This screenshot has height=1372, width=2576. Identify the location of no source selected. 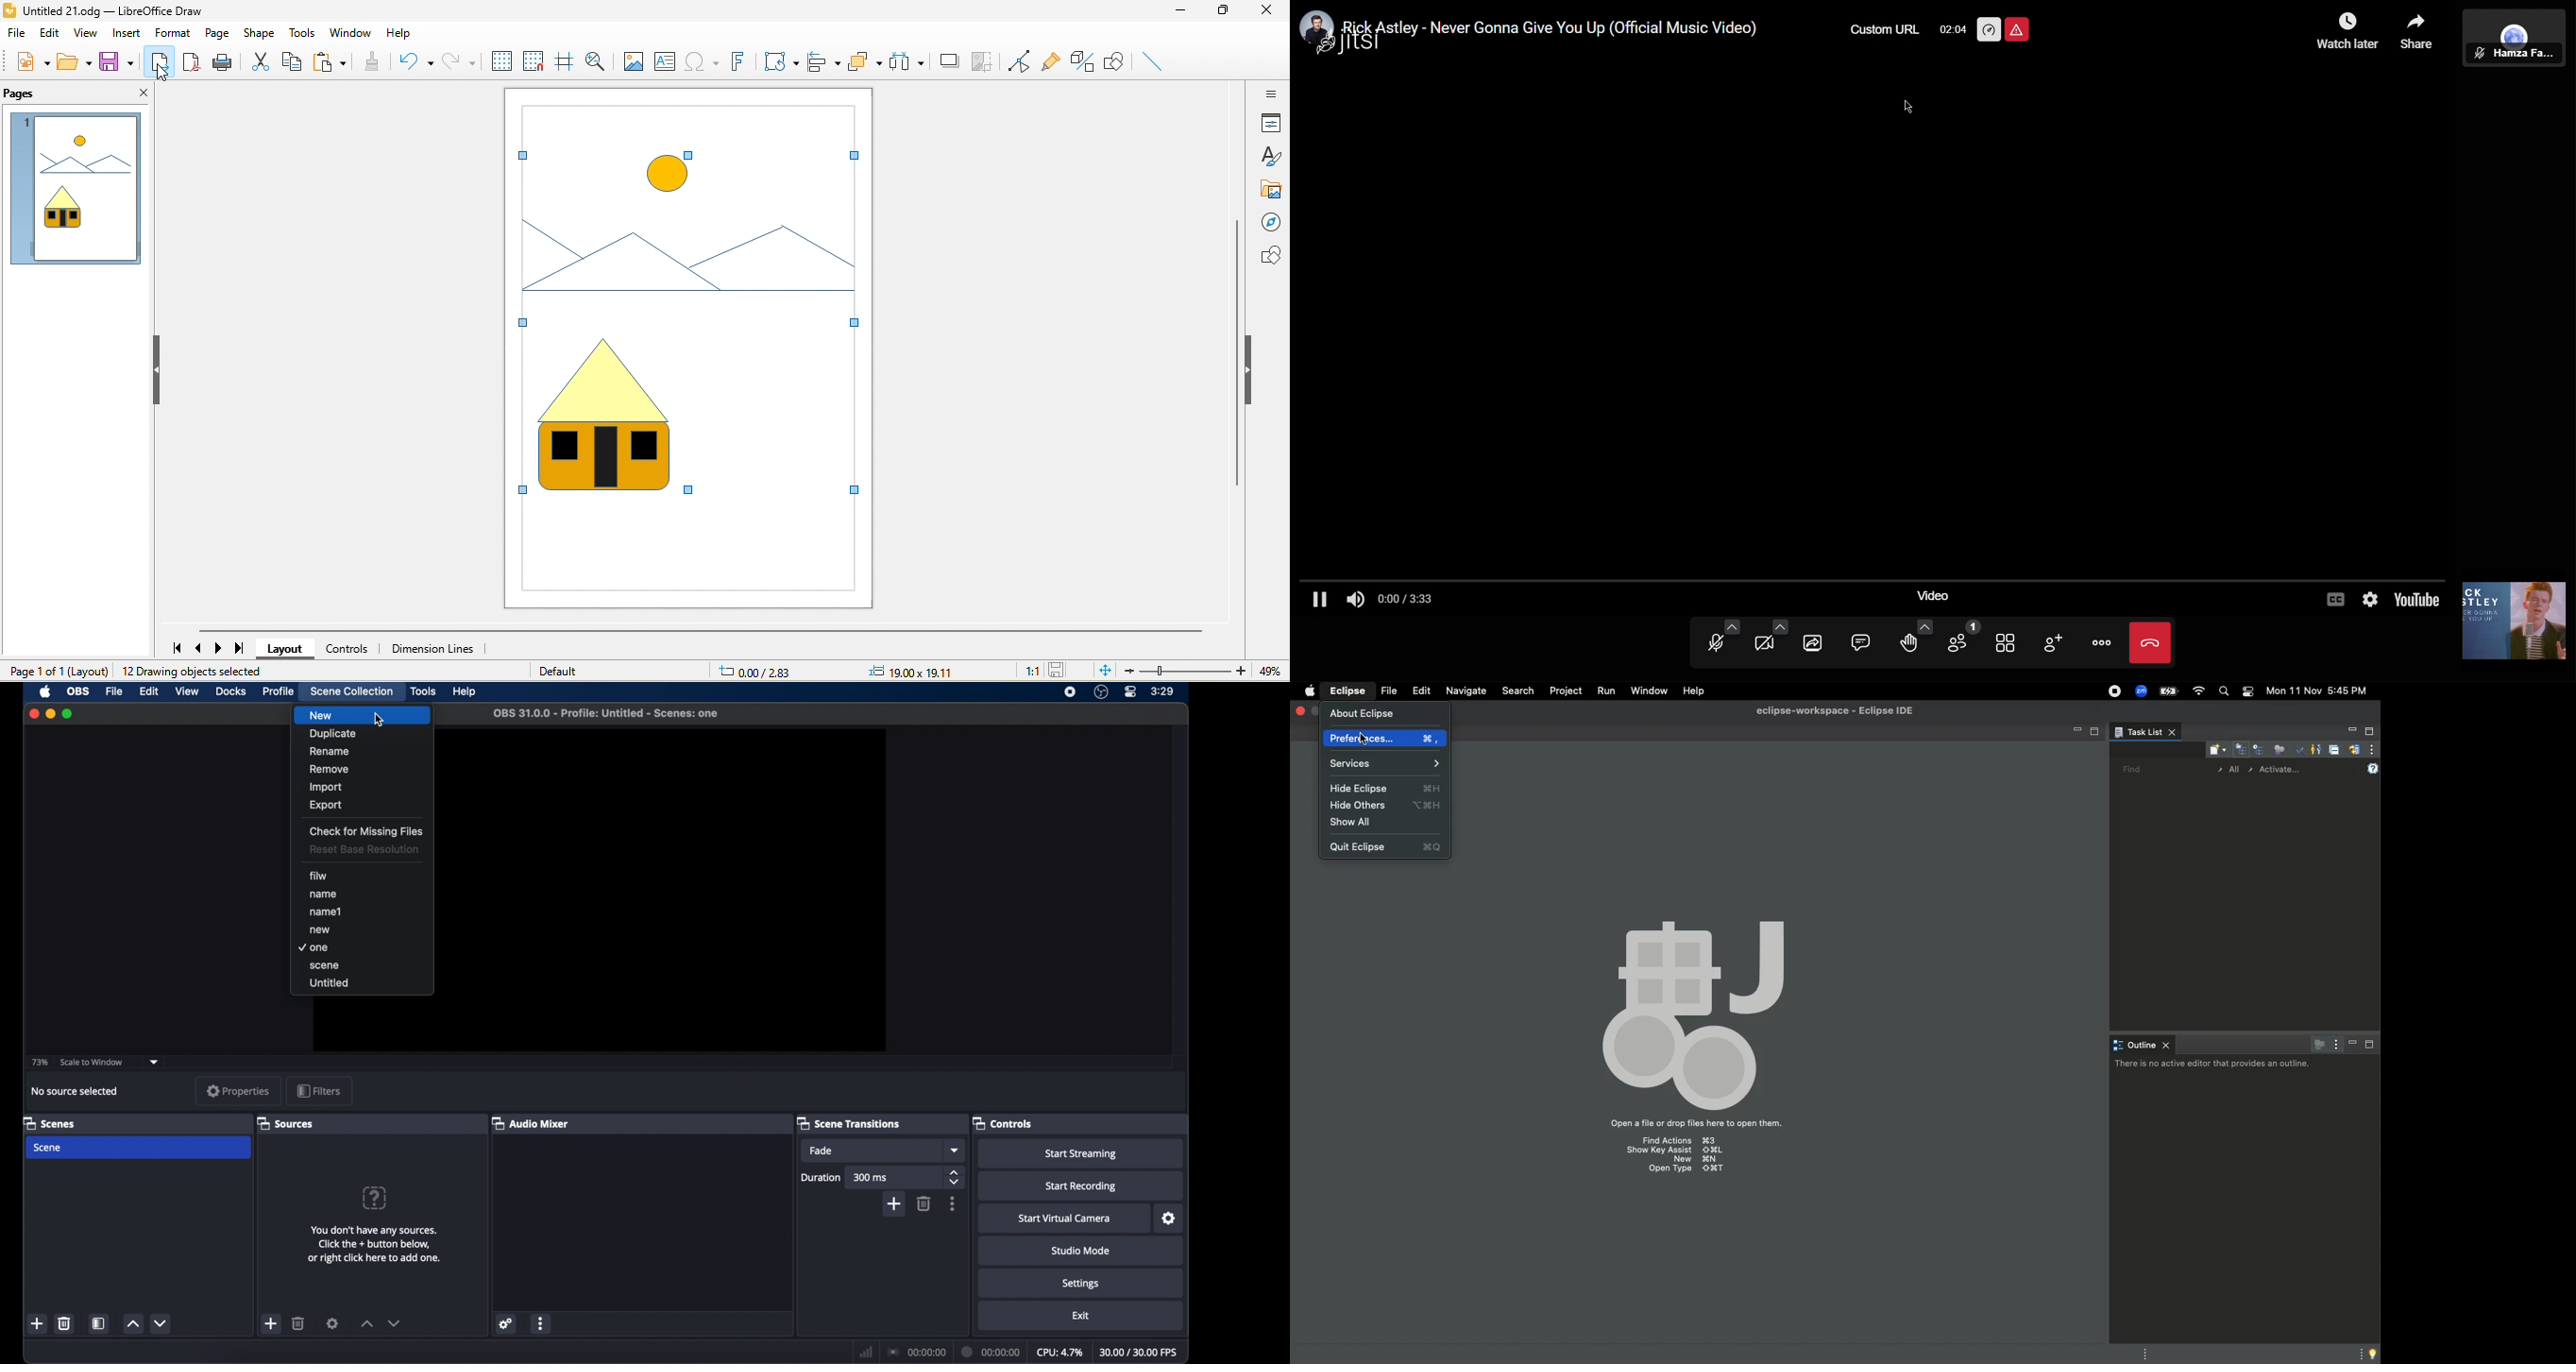
(79, 1091).